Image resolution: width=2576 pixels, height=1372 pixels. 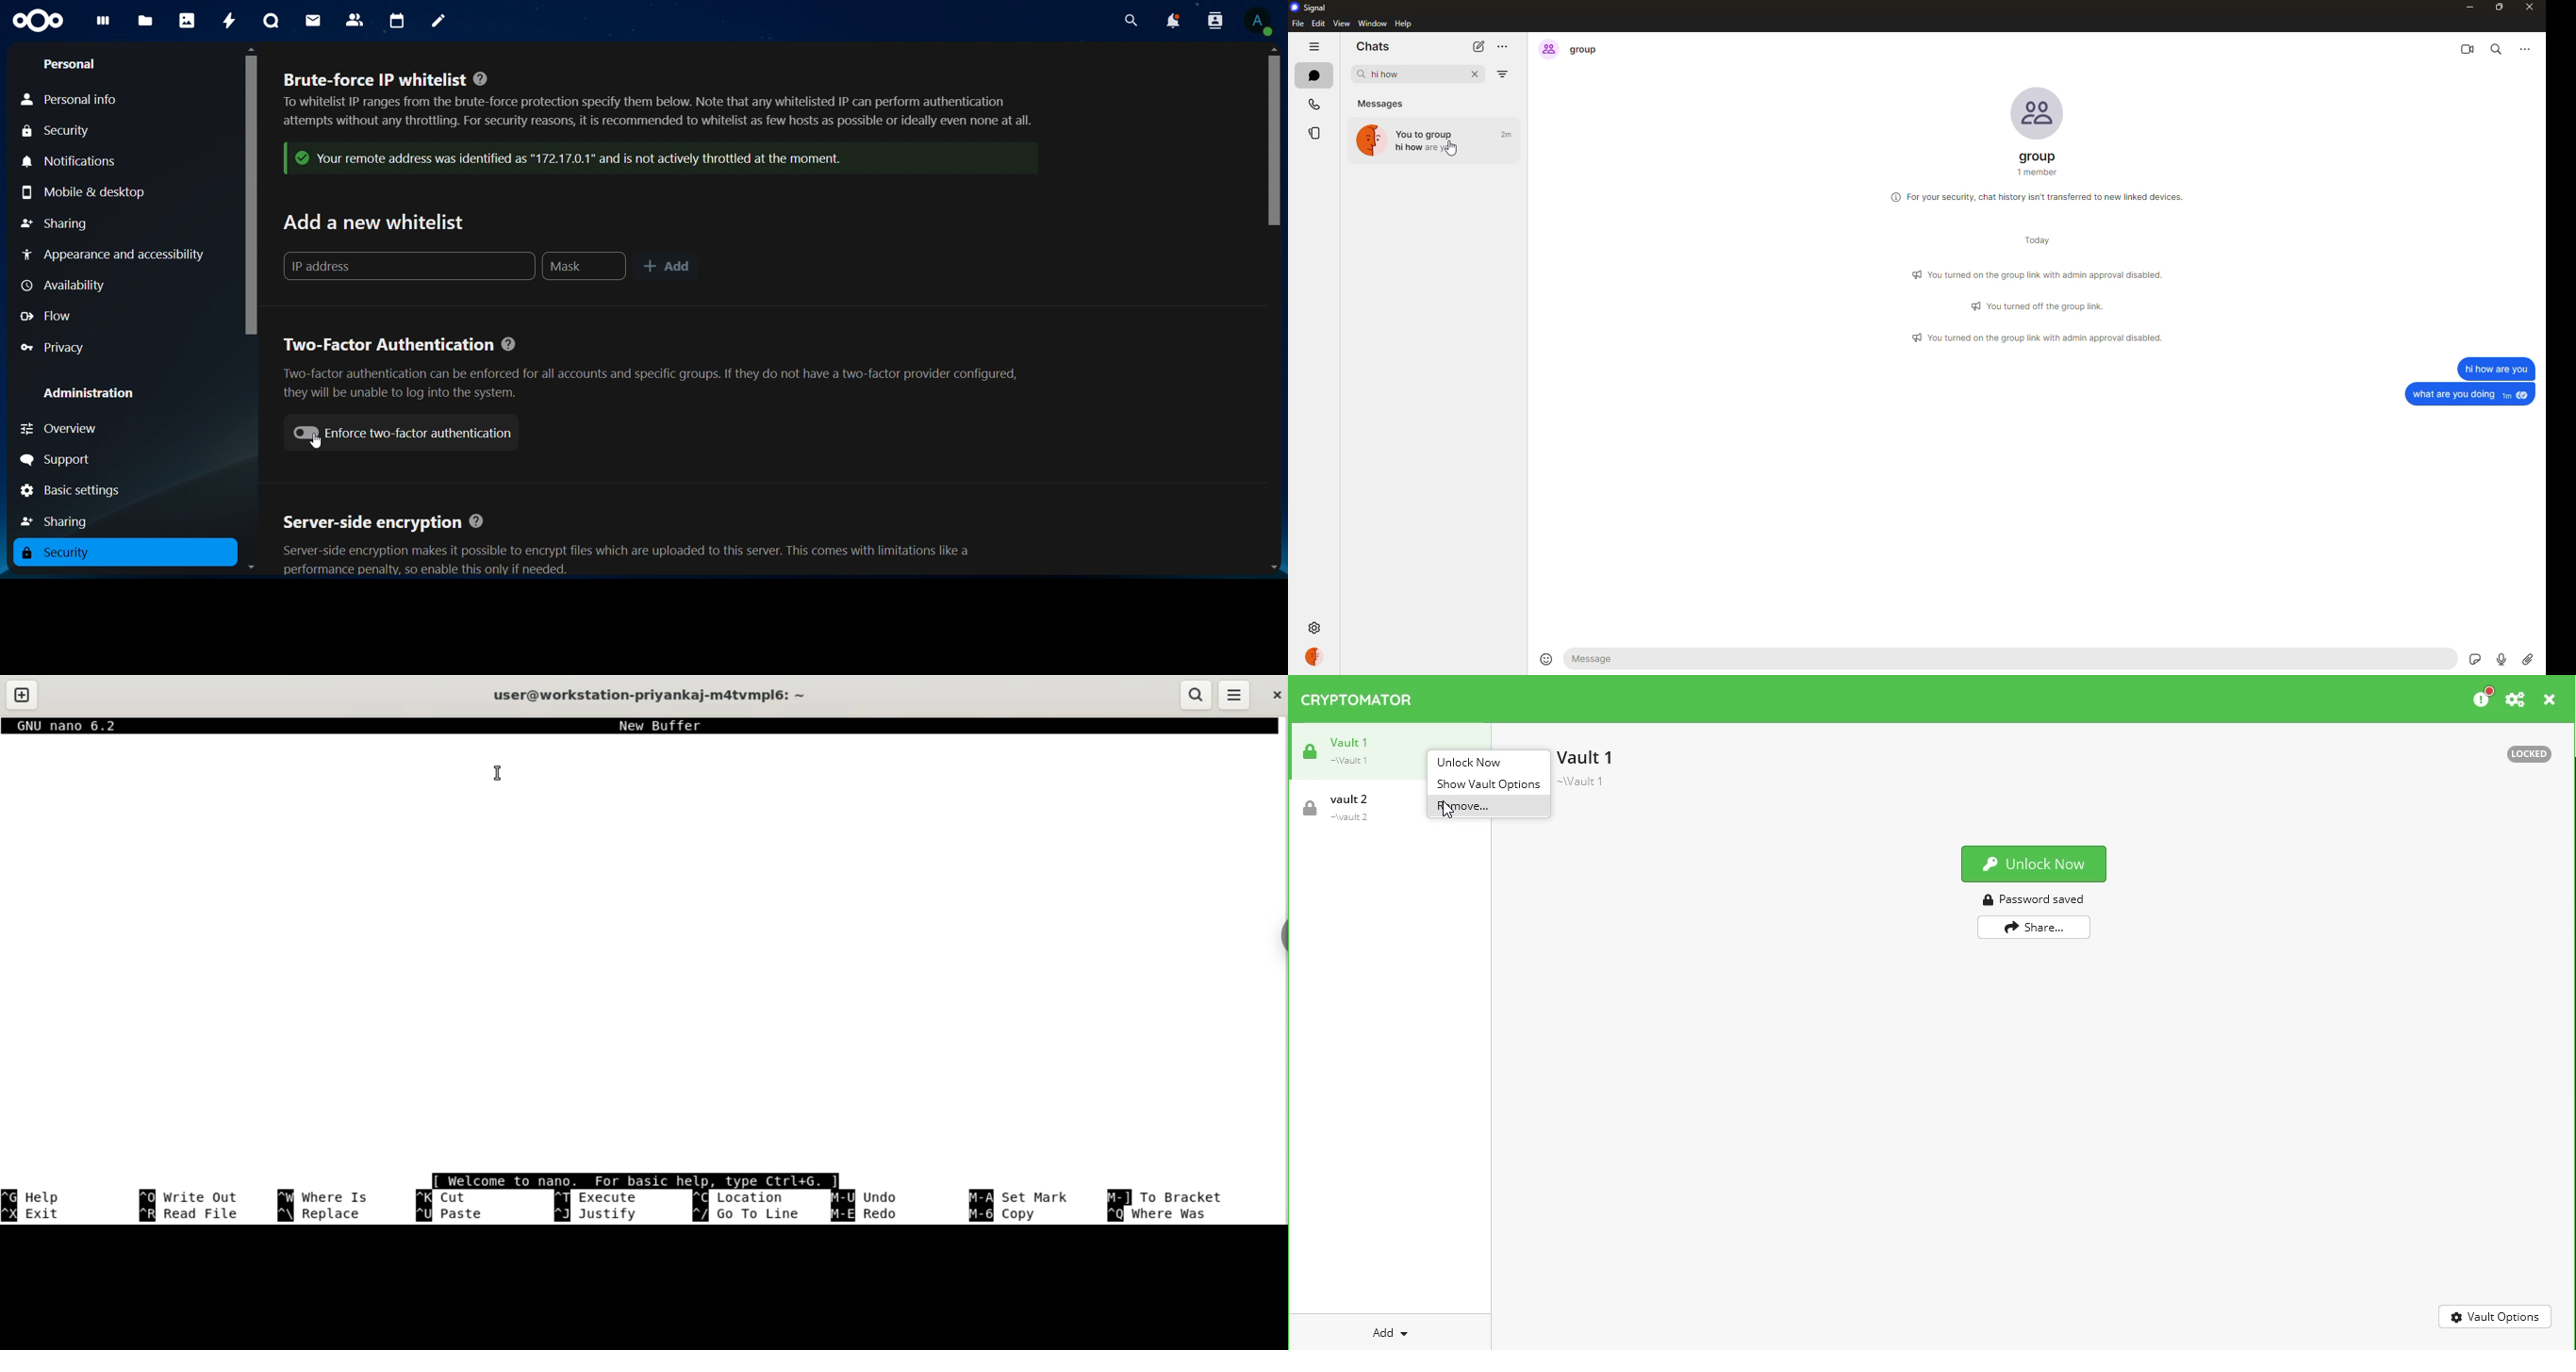 What do you see at coordinates (80, 492) in the screenshot?
I see `basic settings` at bounding box center [80, 492].